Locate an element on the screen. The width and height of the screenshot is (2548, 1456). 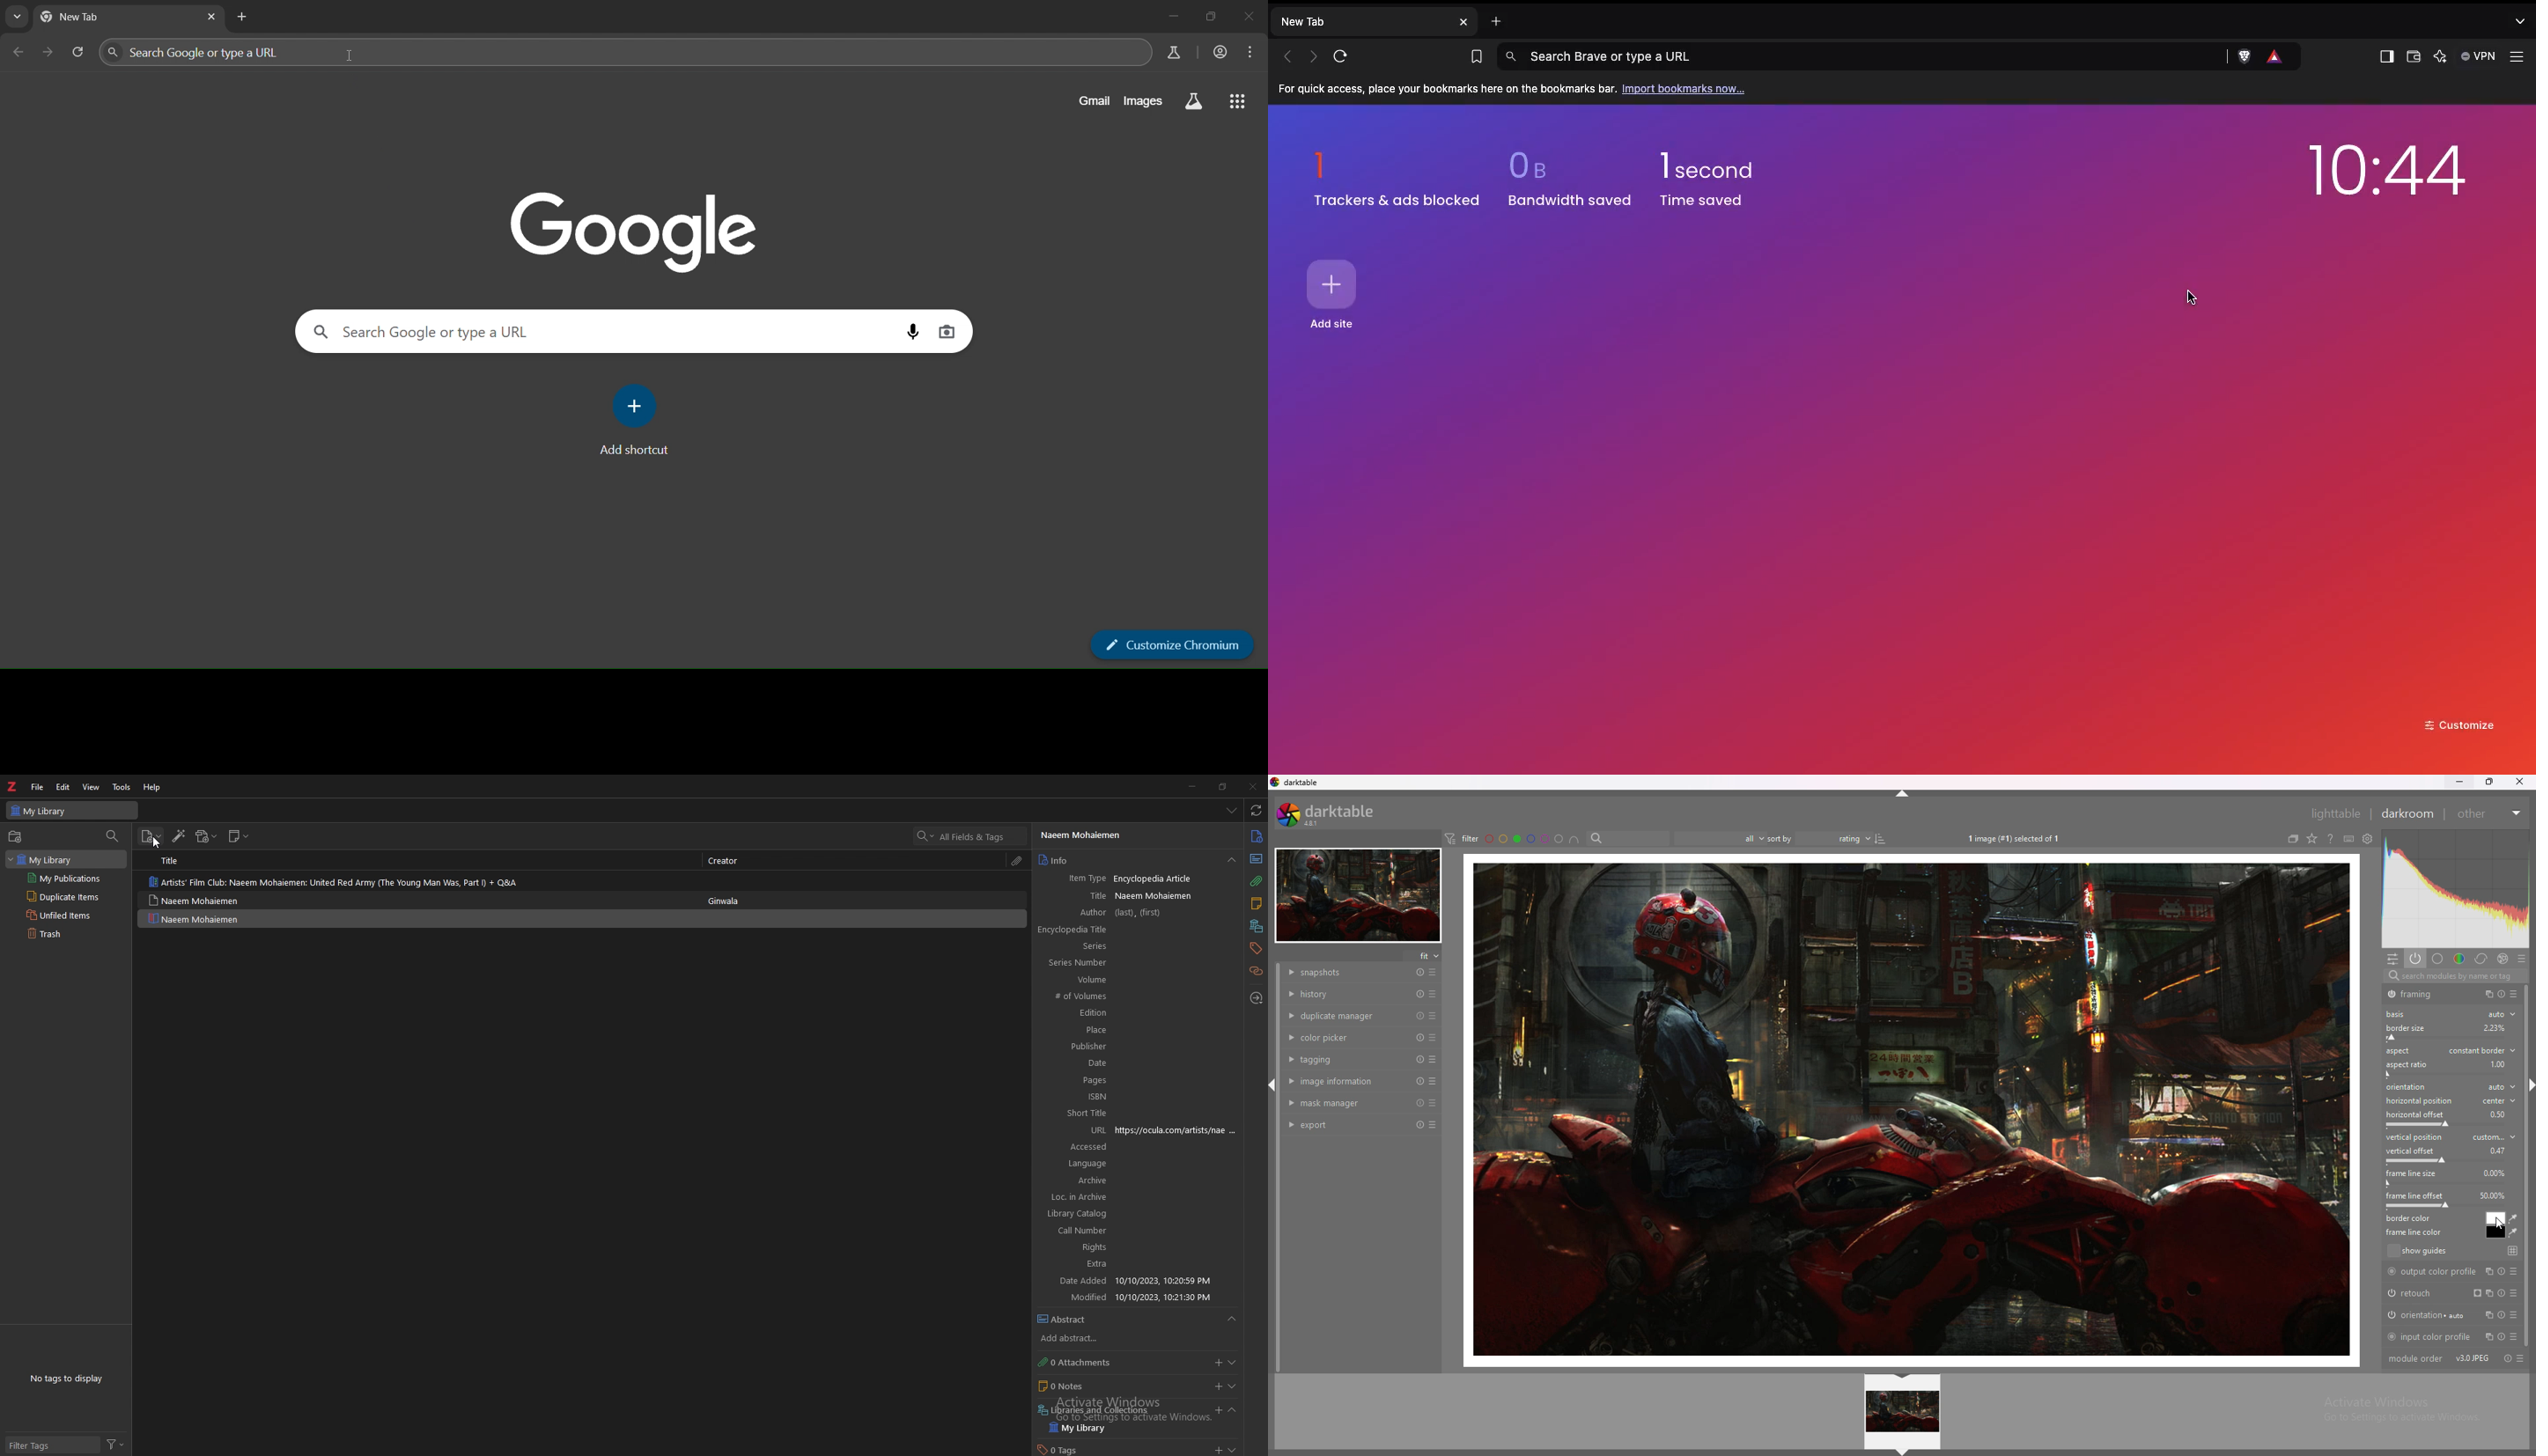
reset is located at coordinates (1420, 1103).